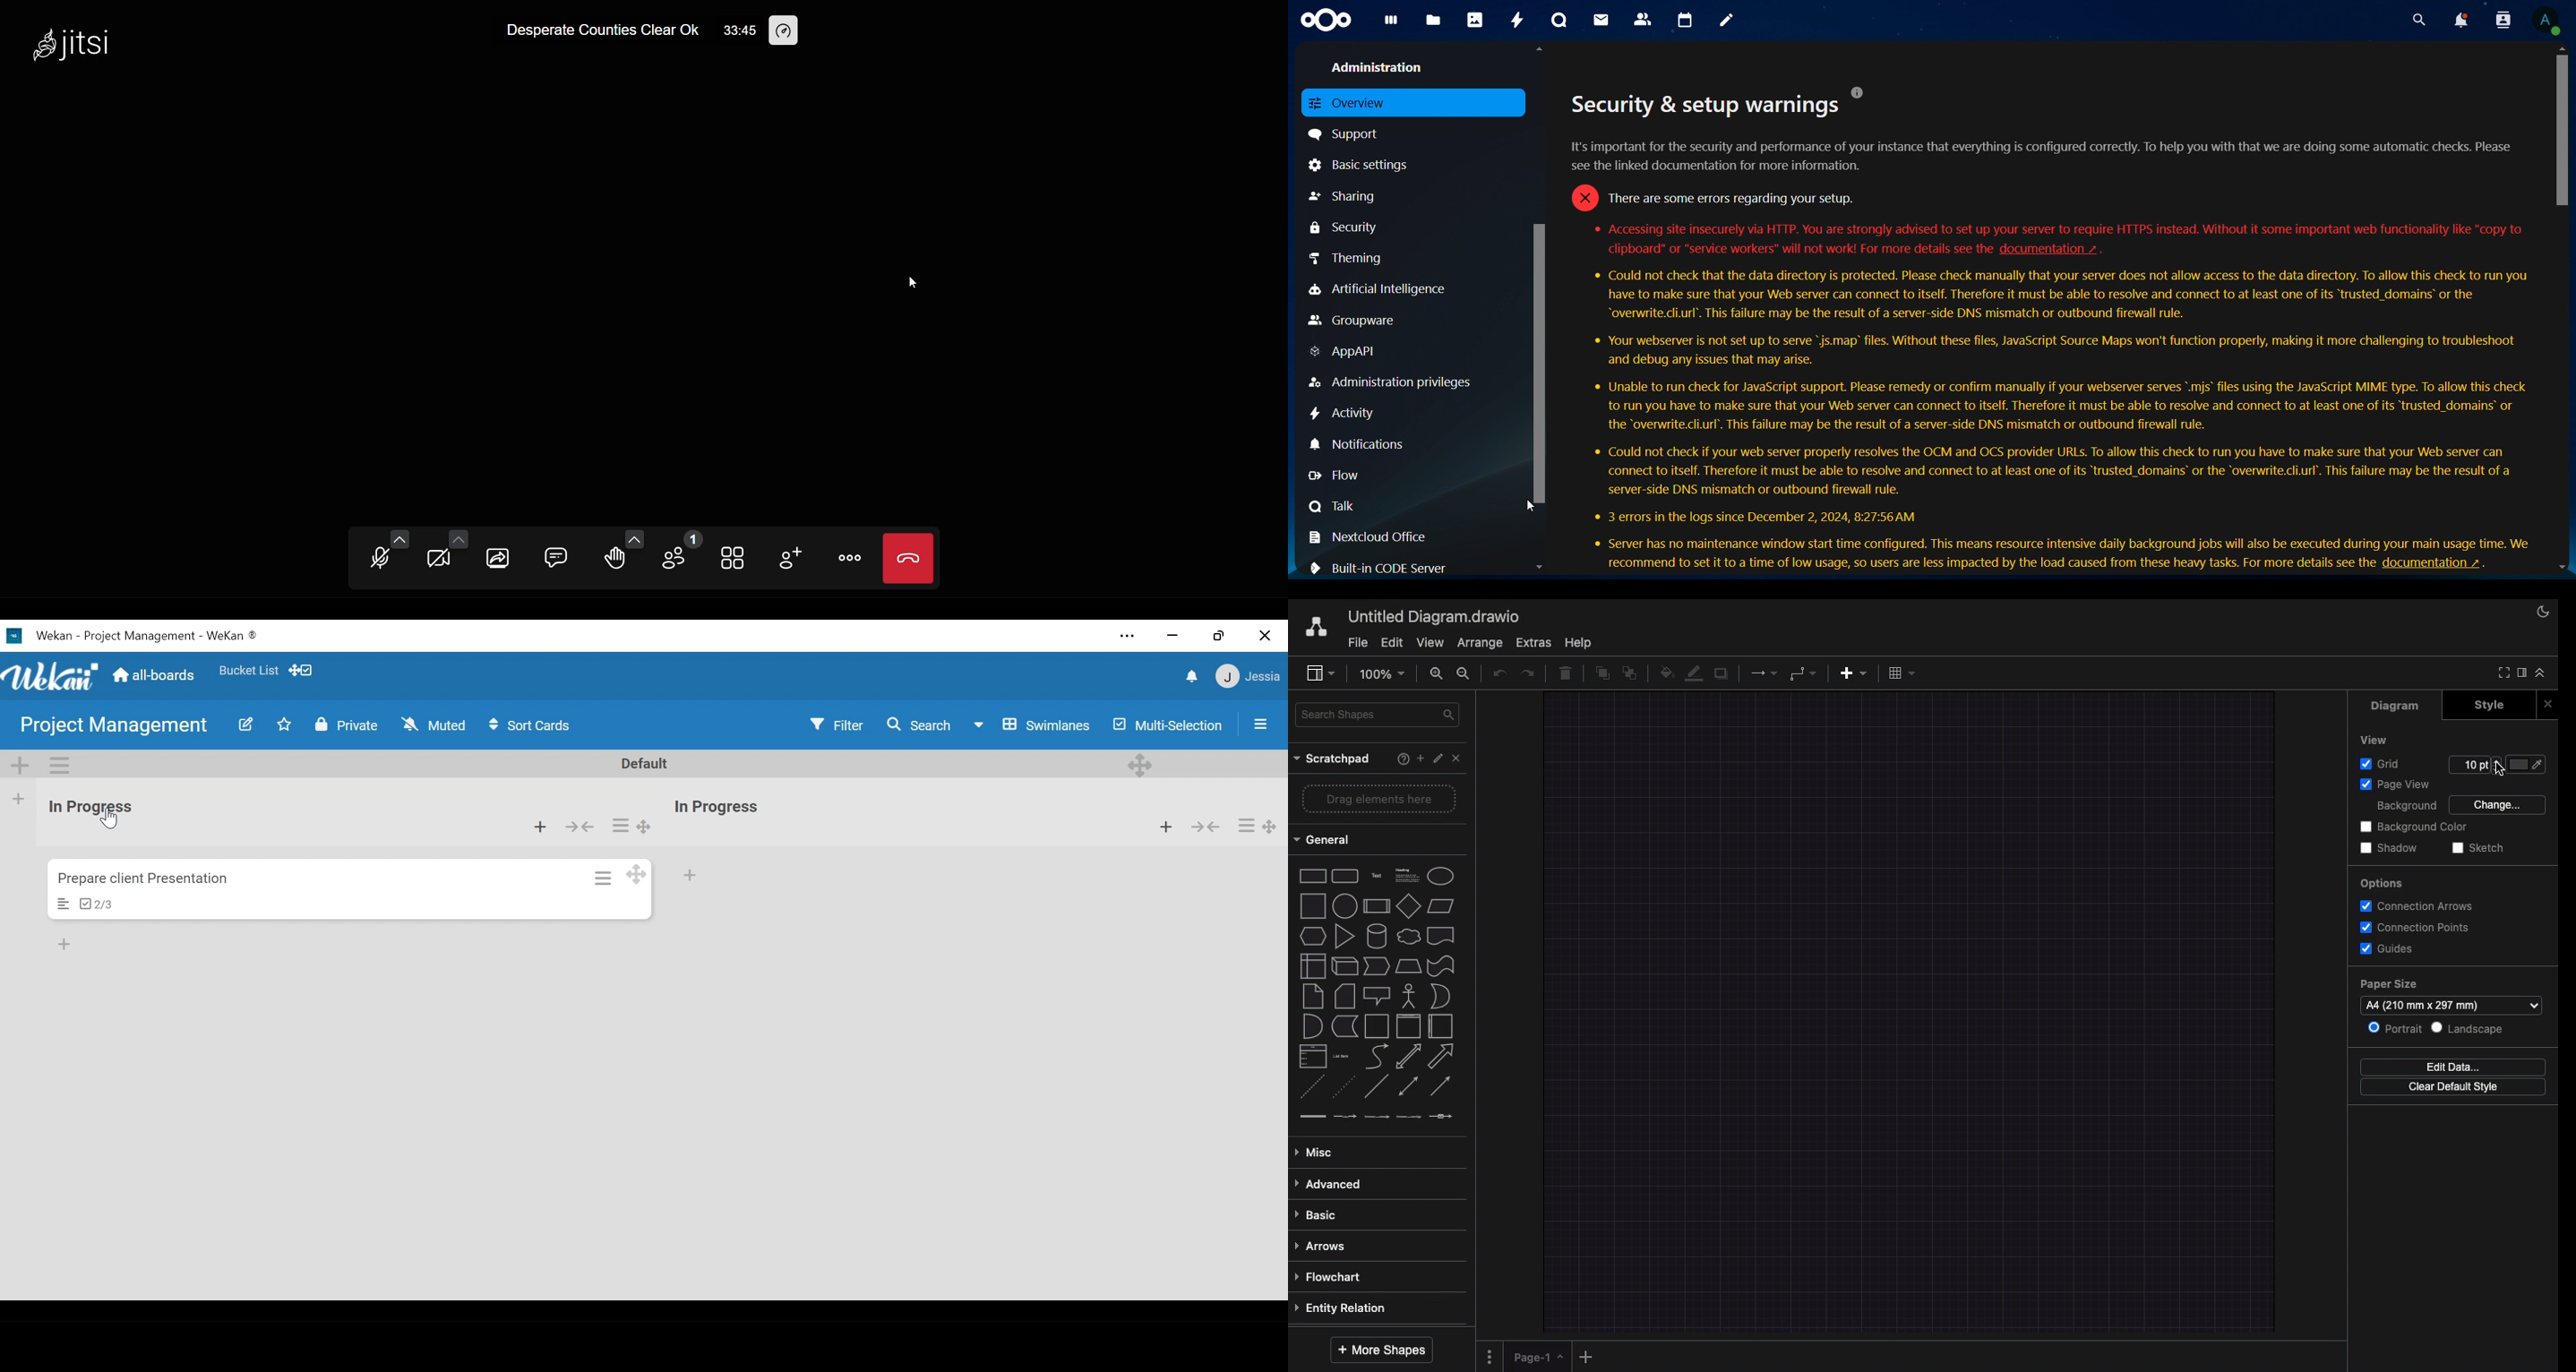  What do you see at coordinates (1392, 382) in the screenshot?
I see `admnistration privileges` at bounding box center [1392, 382].